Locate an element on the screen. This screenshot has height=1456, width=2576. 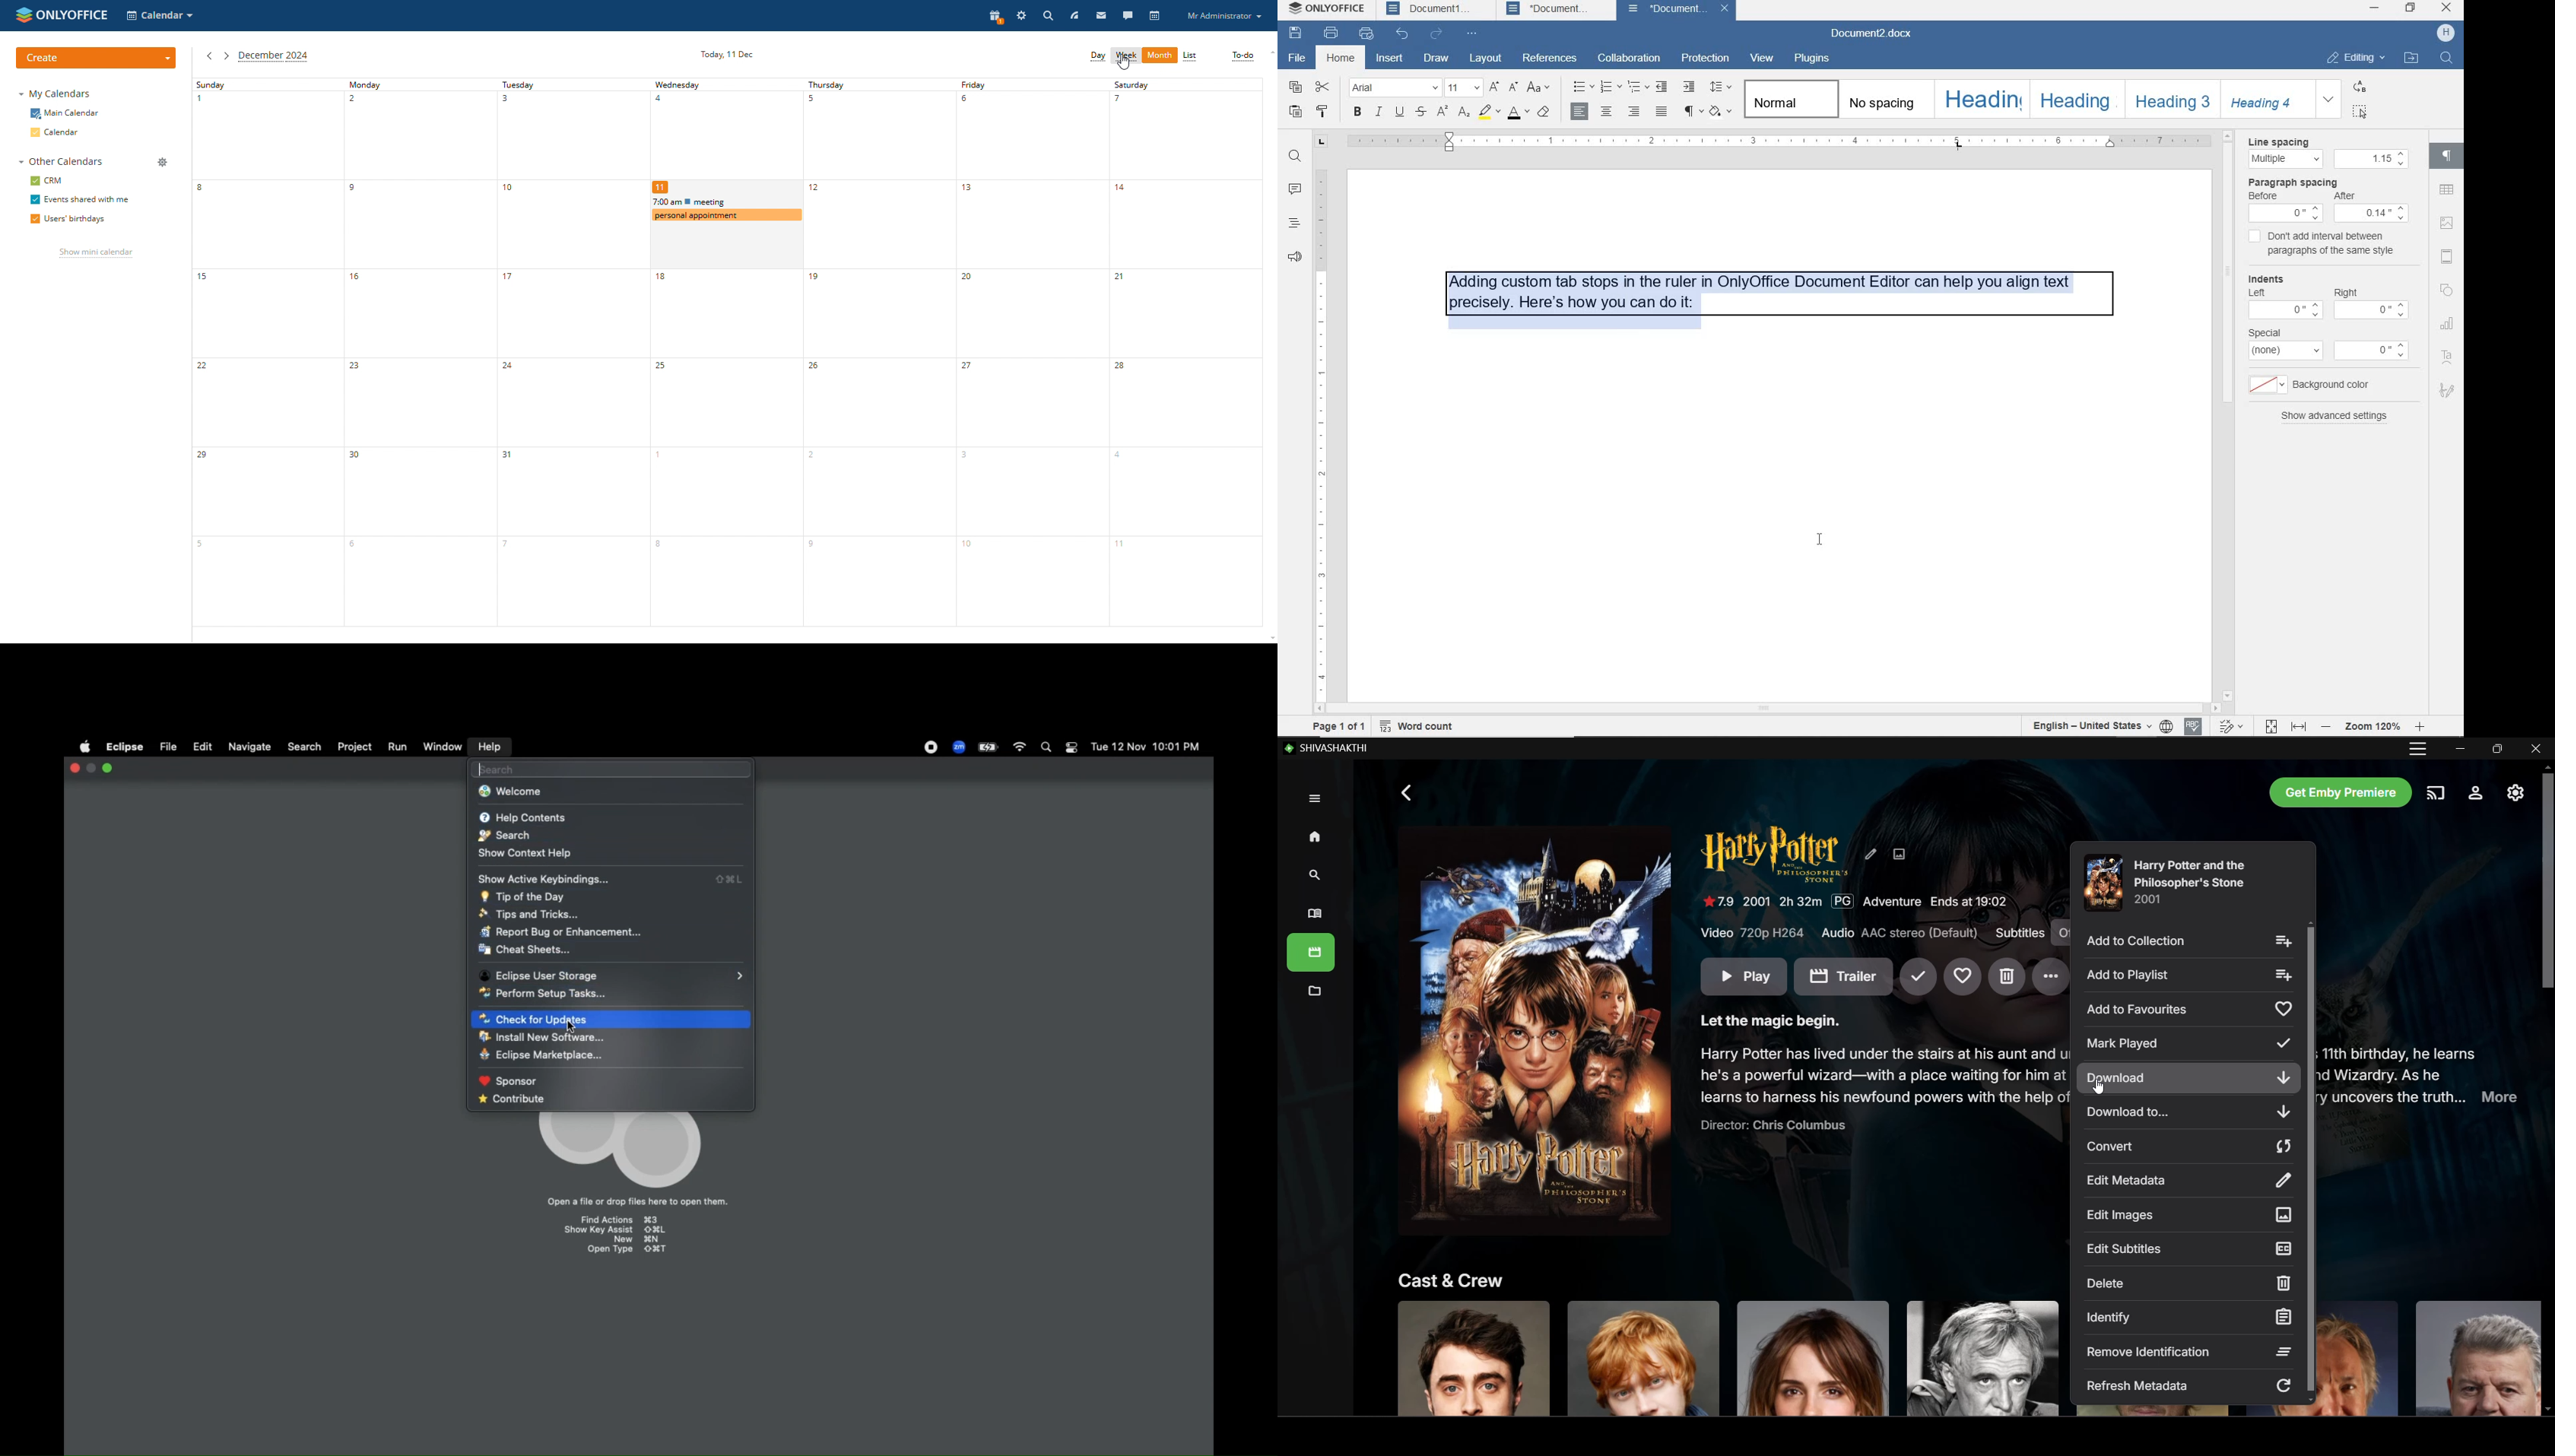
profile is located at coordinates (2447, 32).